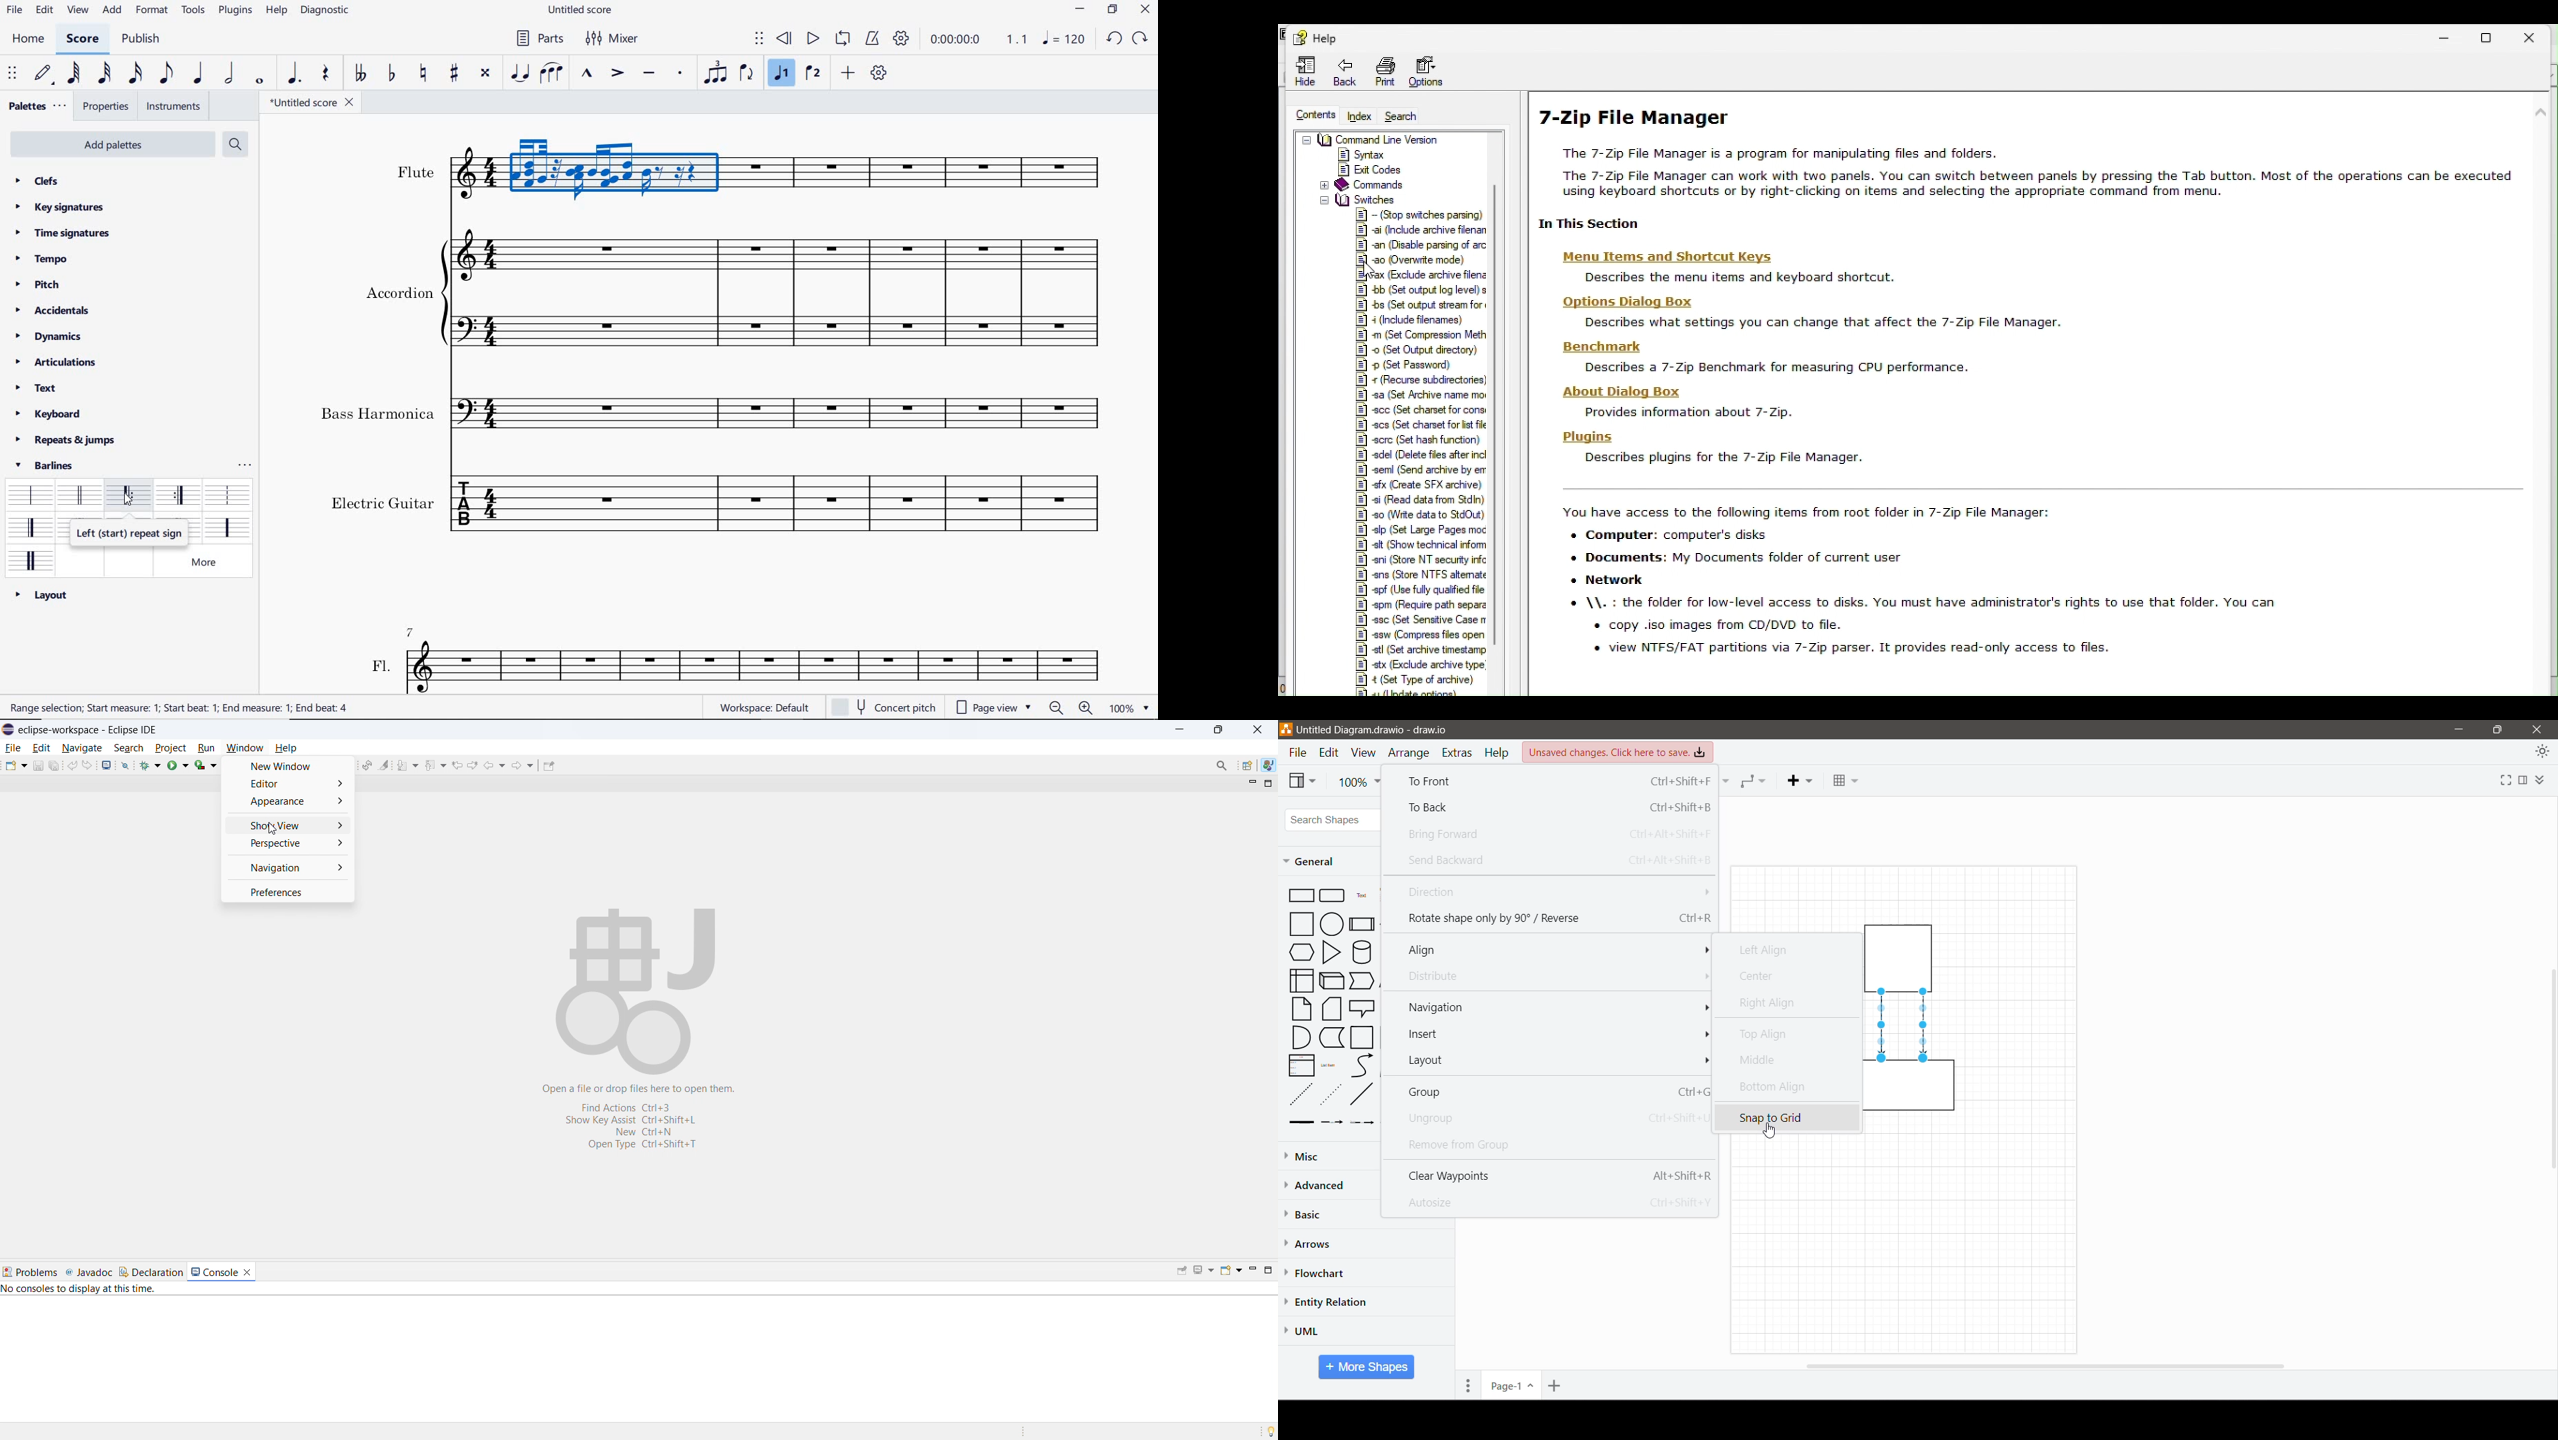 The image size is (2576, 1456). Describe the element at coordinates (426, 74) in the screenshot. I see `toggle natural` at that location.